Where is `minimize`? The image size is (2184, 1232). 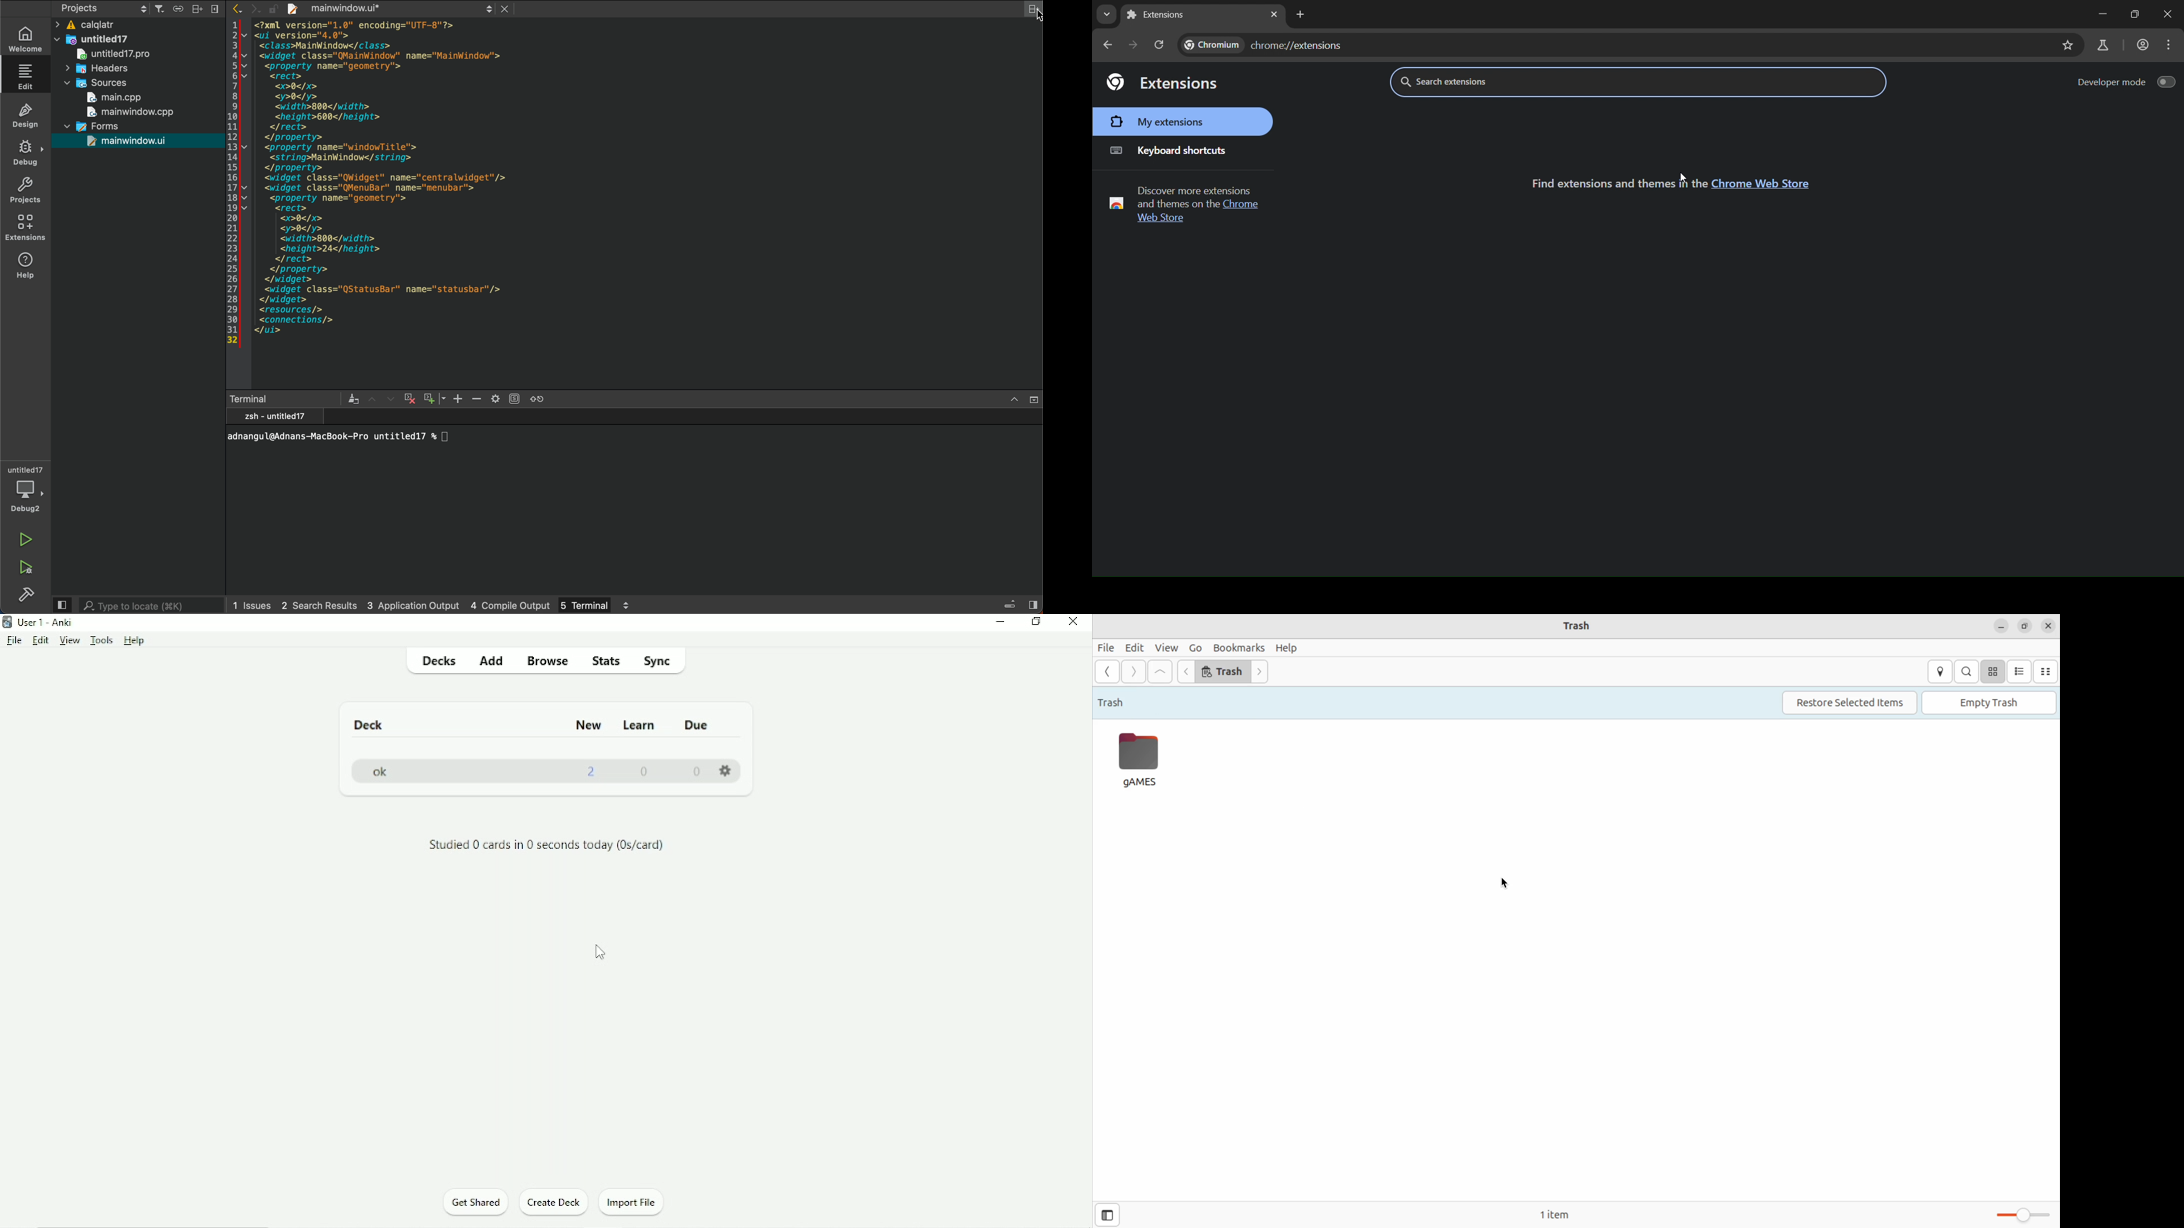
minimize is located at coordinates (2100, 11).